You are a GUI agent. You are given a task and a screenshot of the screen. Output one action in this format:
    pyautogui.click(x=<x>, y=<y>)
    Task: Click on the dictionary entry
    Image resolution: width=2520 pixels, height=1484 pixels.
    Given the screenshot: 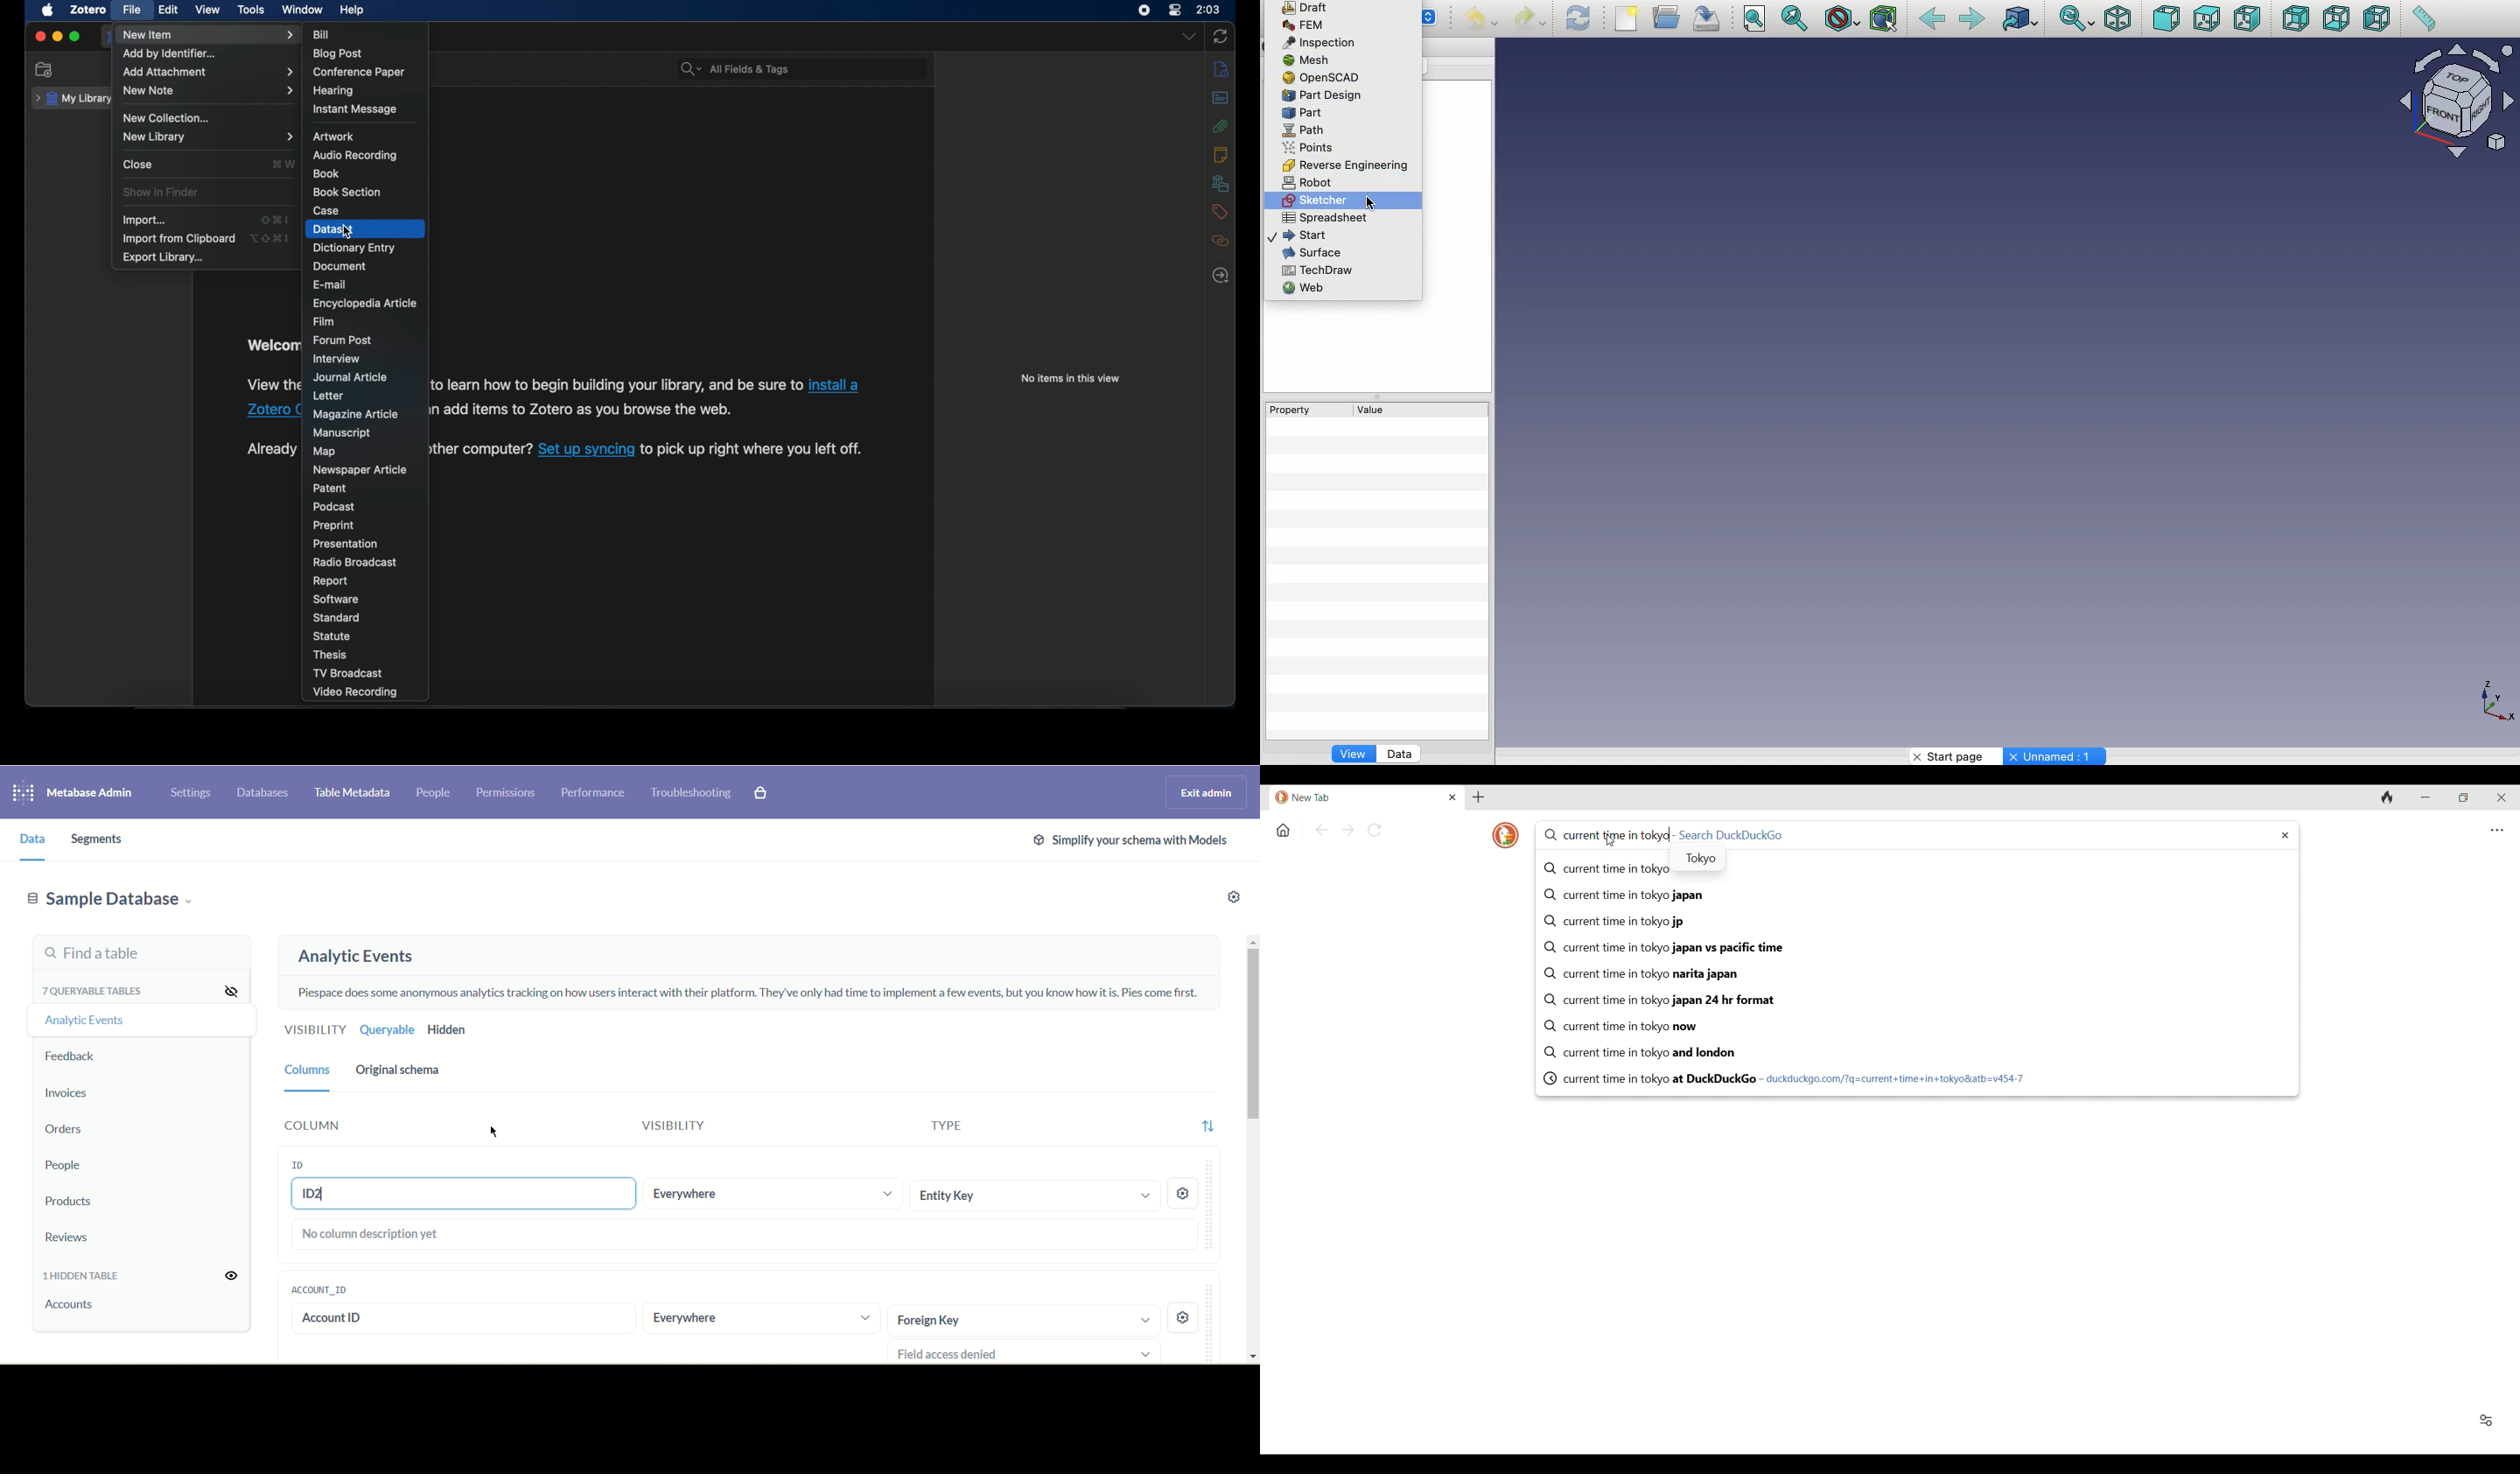 What is the action you would take?
    pyautogui.click(x=354, y=248)
    